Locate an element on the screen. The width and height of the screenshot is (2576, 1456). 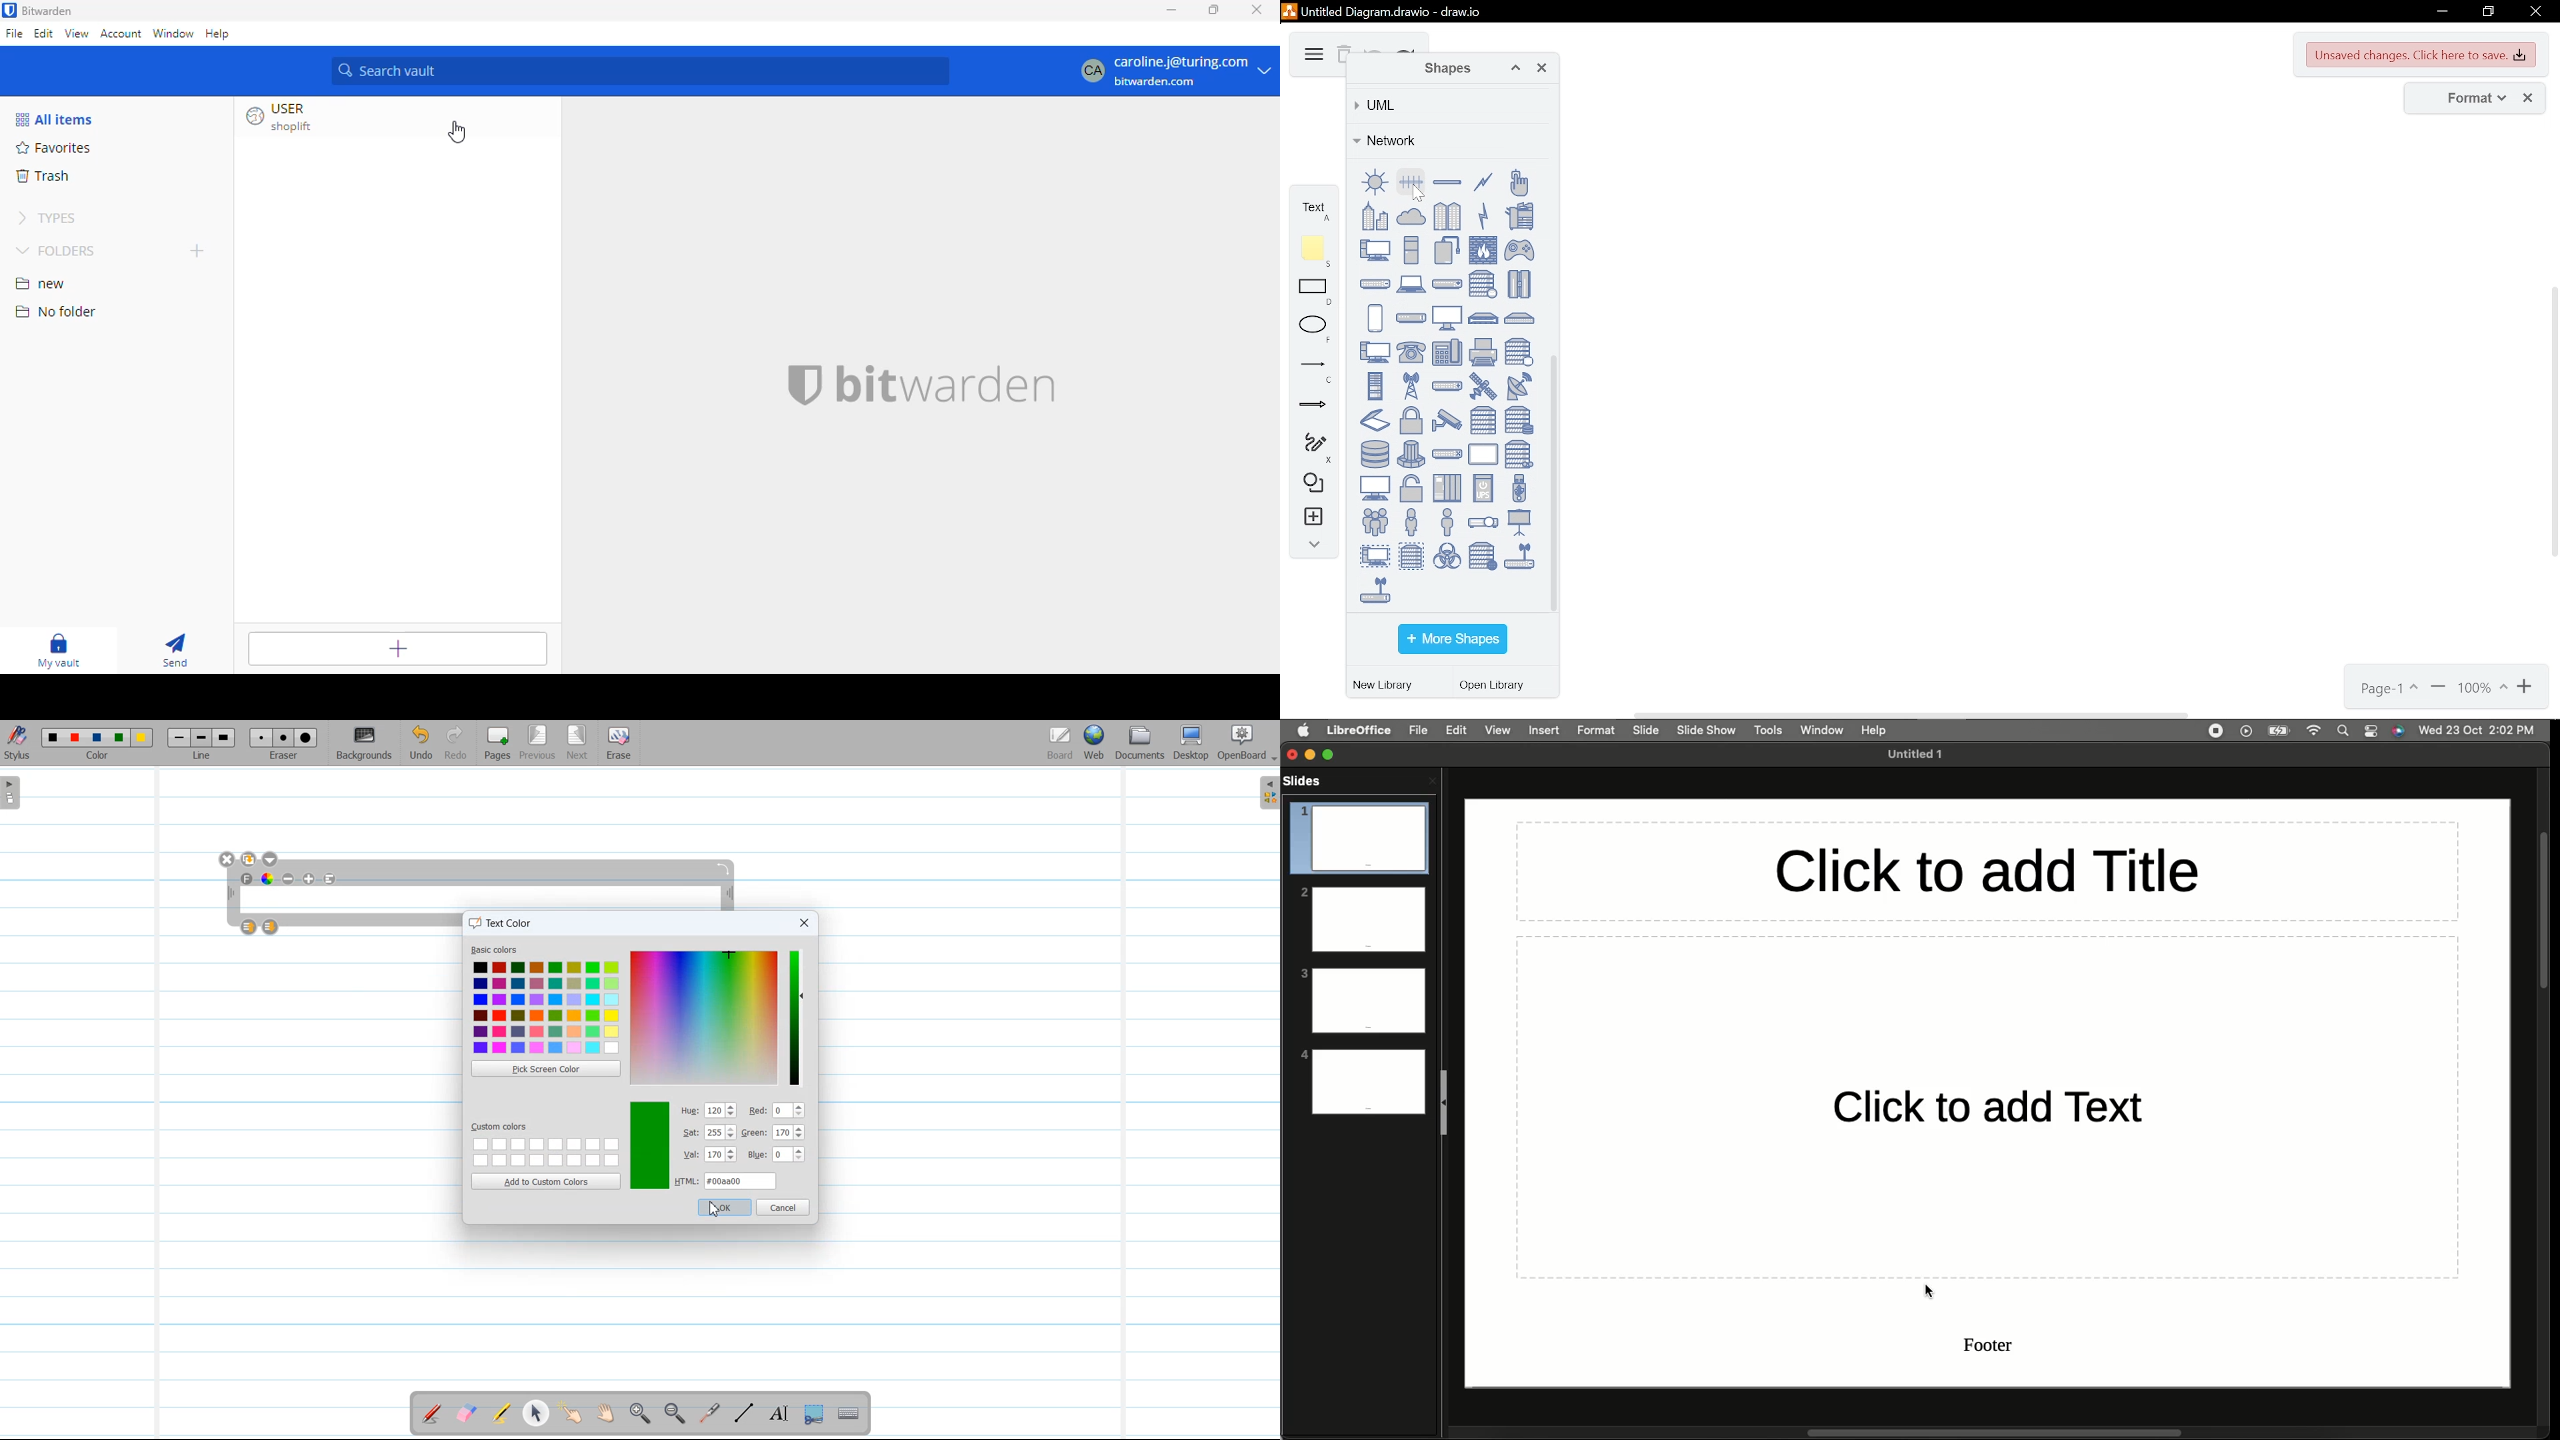
mainframe is located at coordinates (1519, 284).